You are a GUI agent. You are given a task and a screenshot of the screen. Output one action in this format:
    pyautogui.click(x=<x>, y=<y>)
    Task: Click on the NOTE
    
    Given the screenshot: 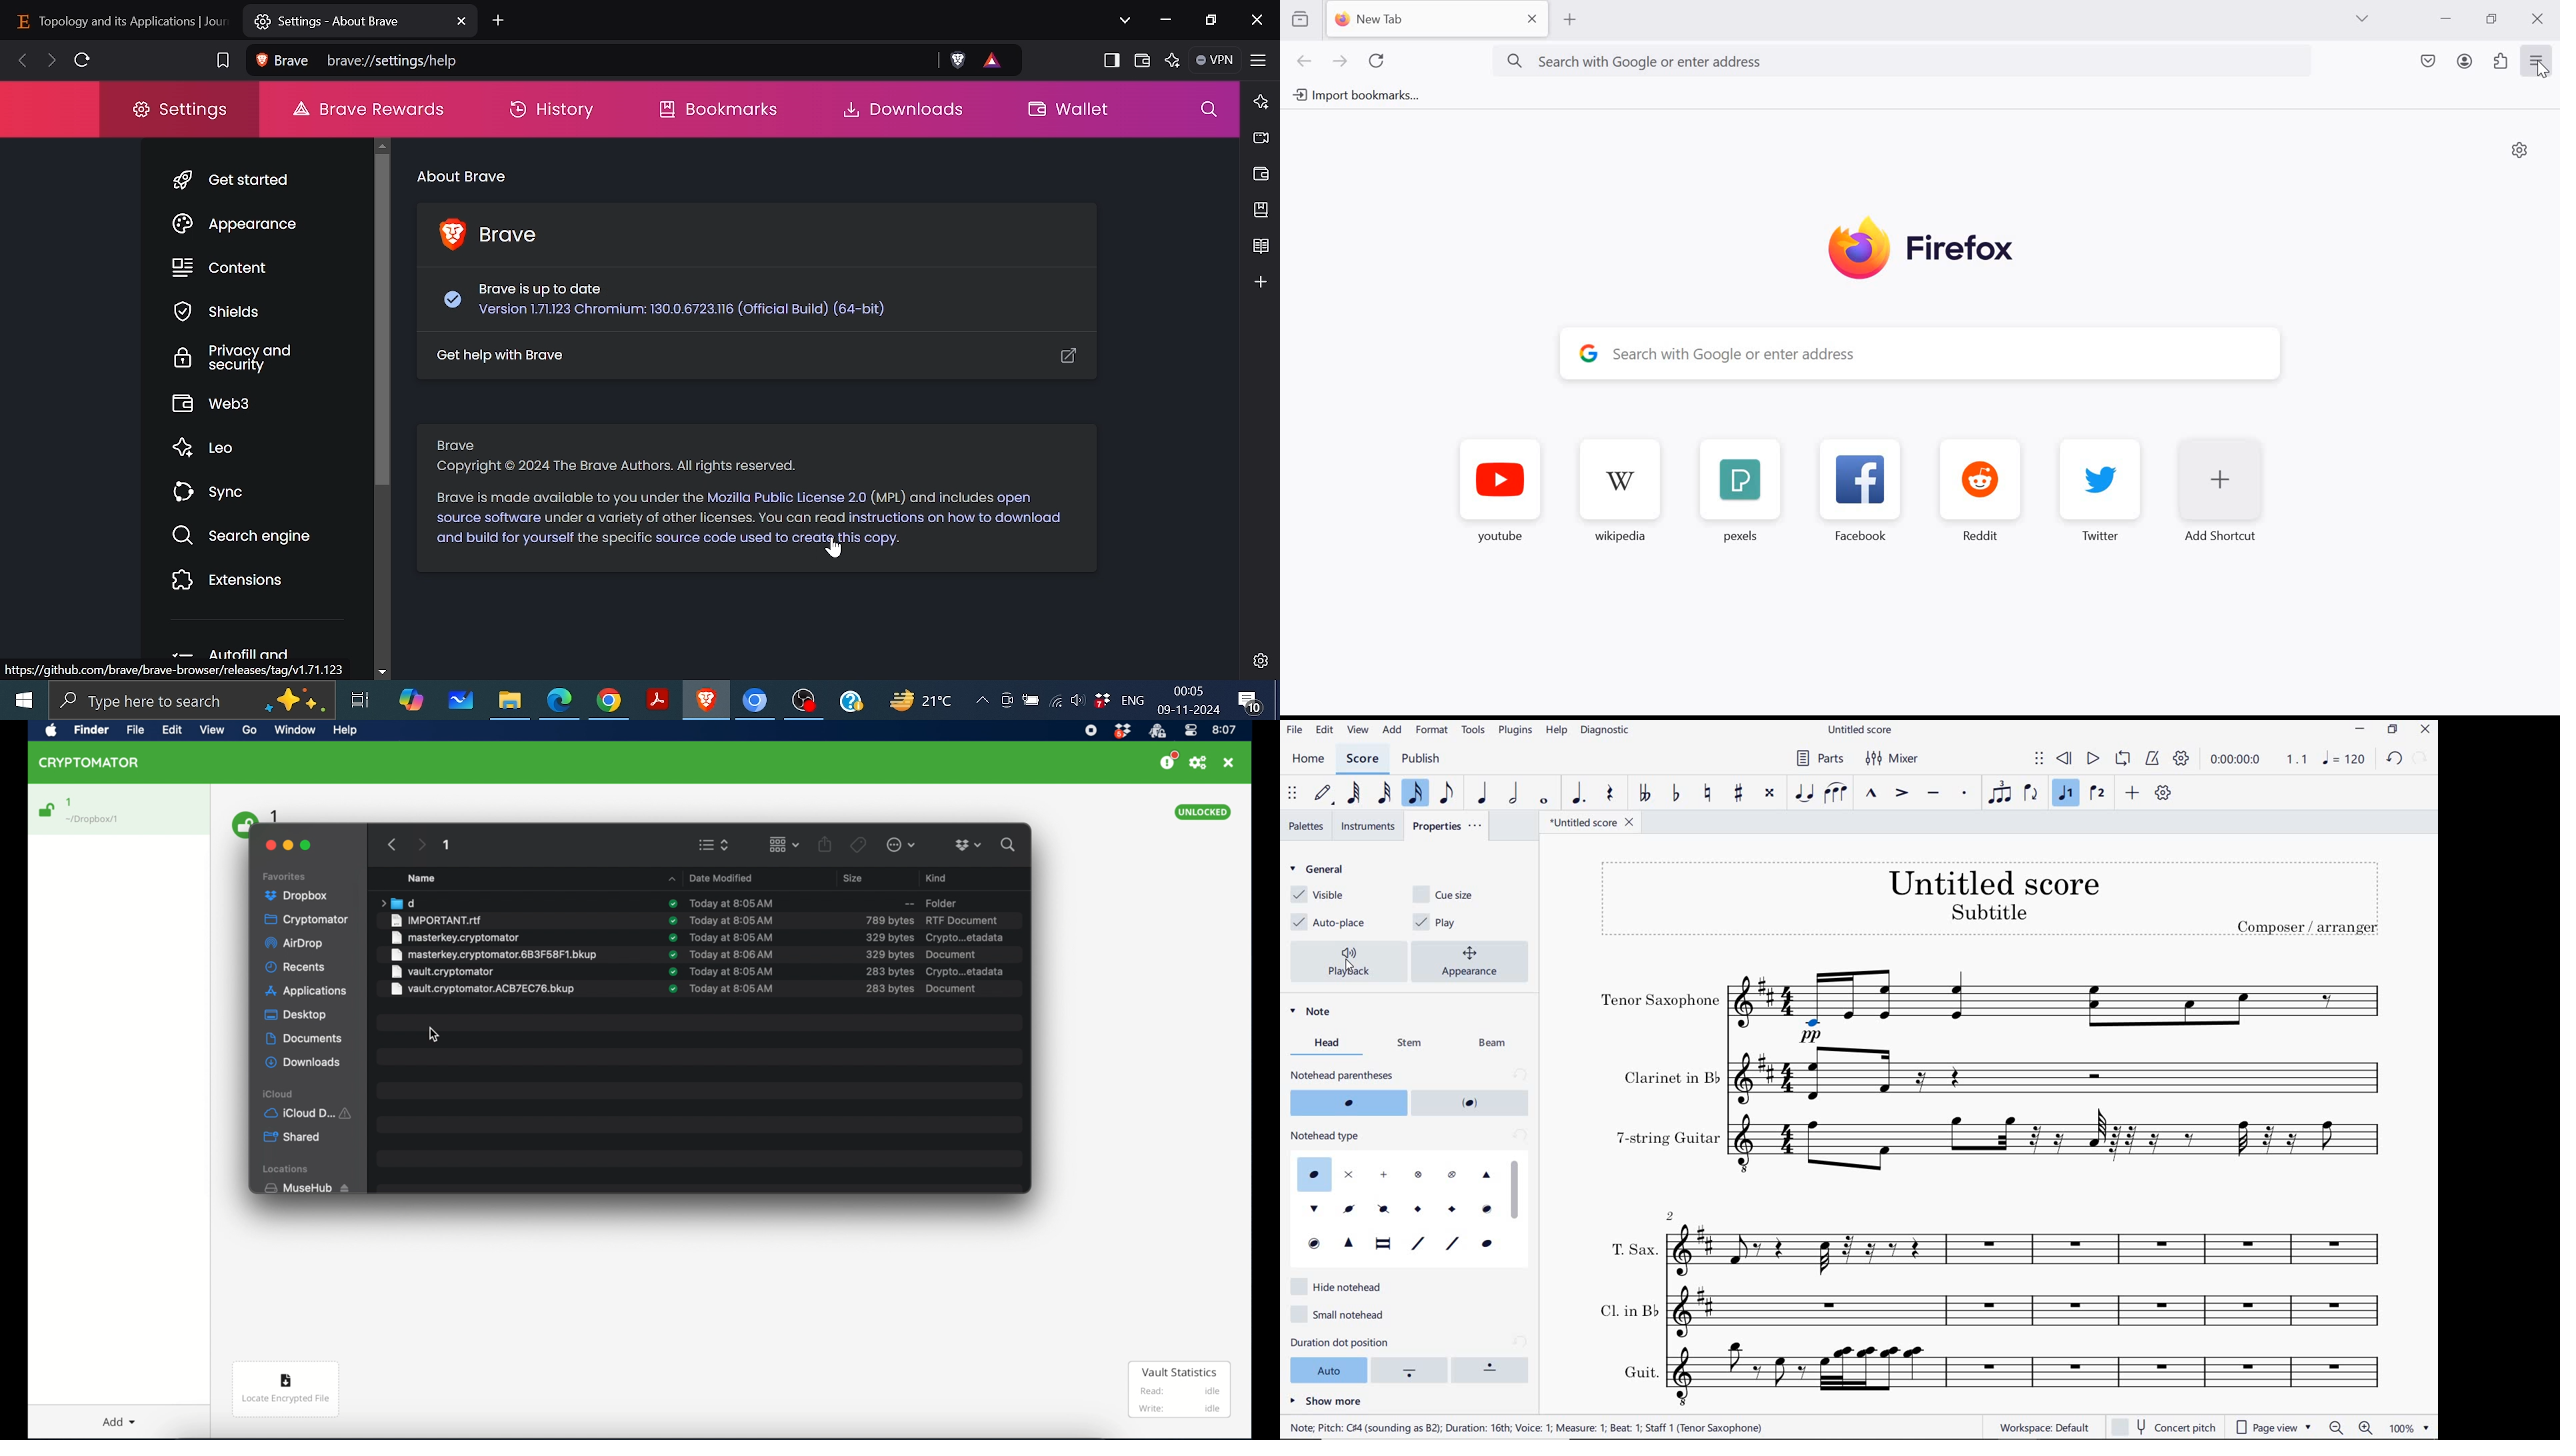 What is the action you would take?
    pyautogui.click(x=2345, y=760)
    